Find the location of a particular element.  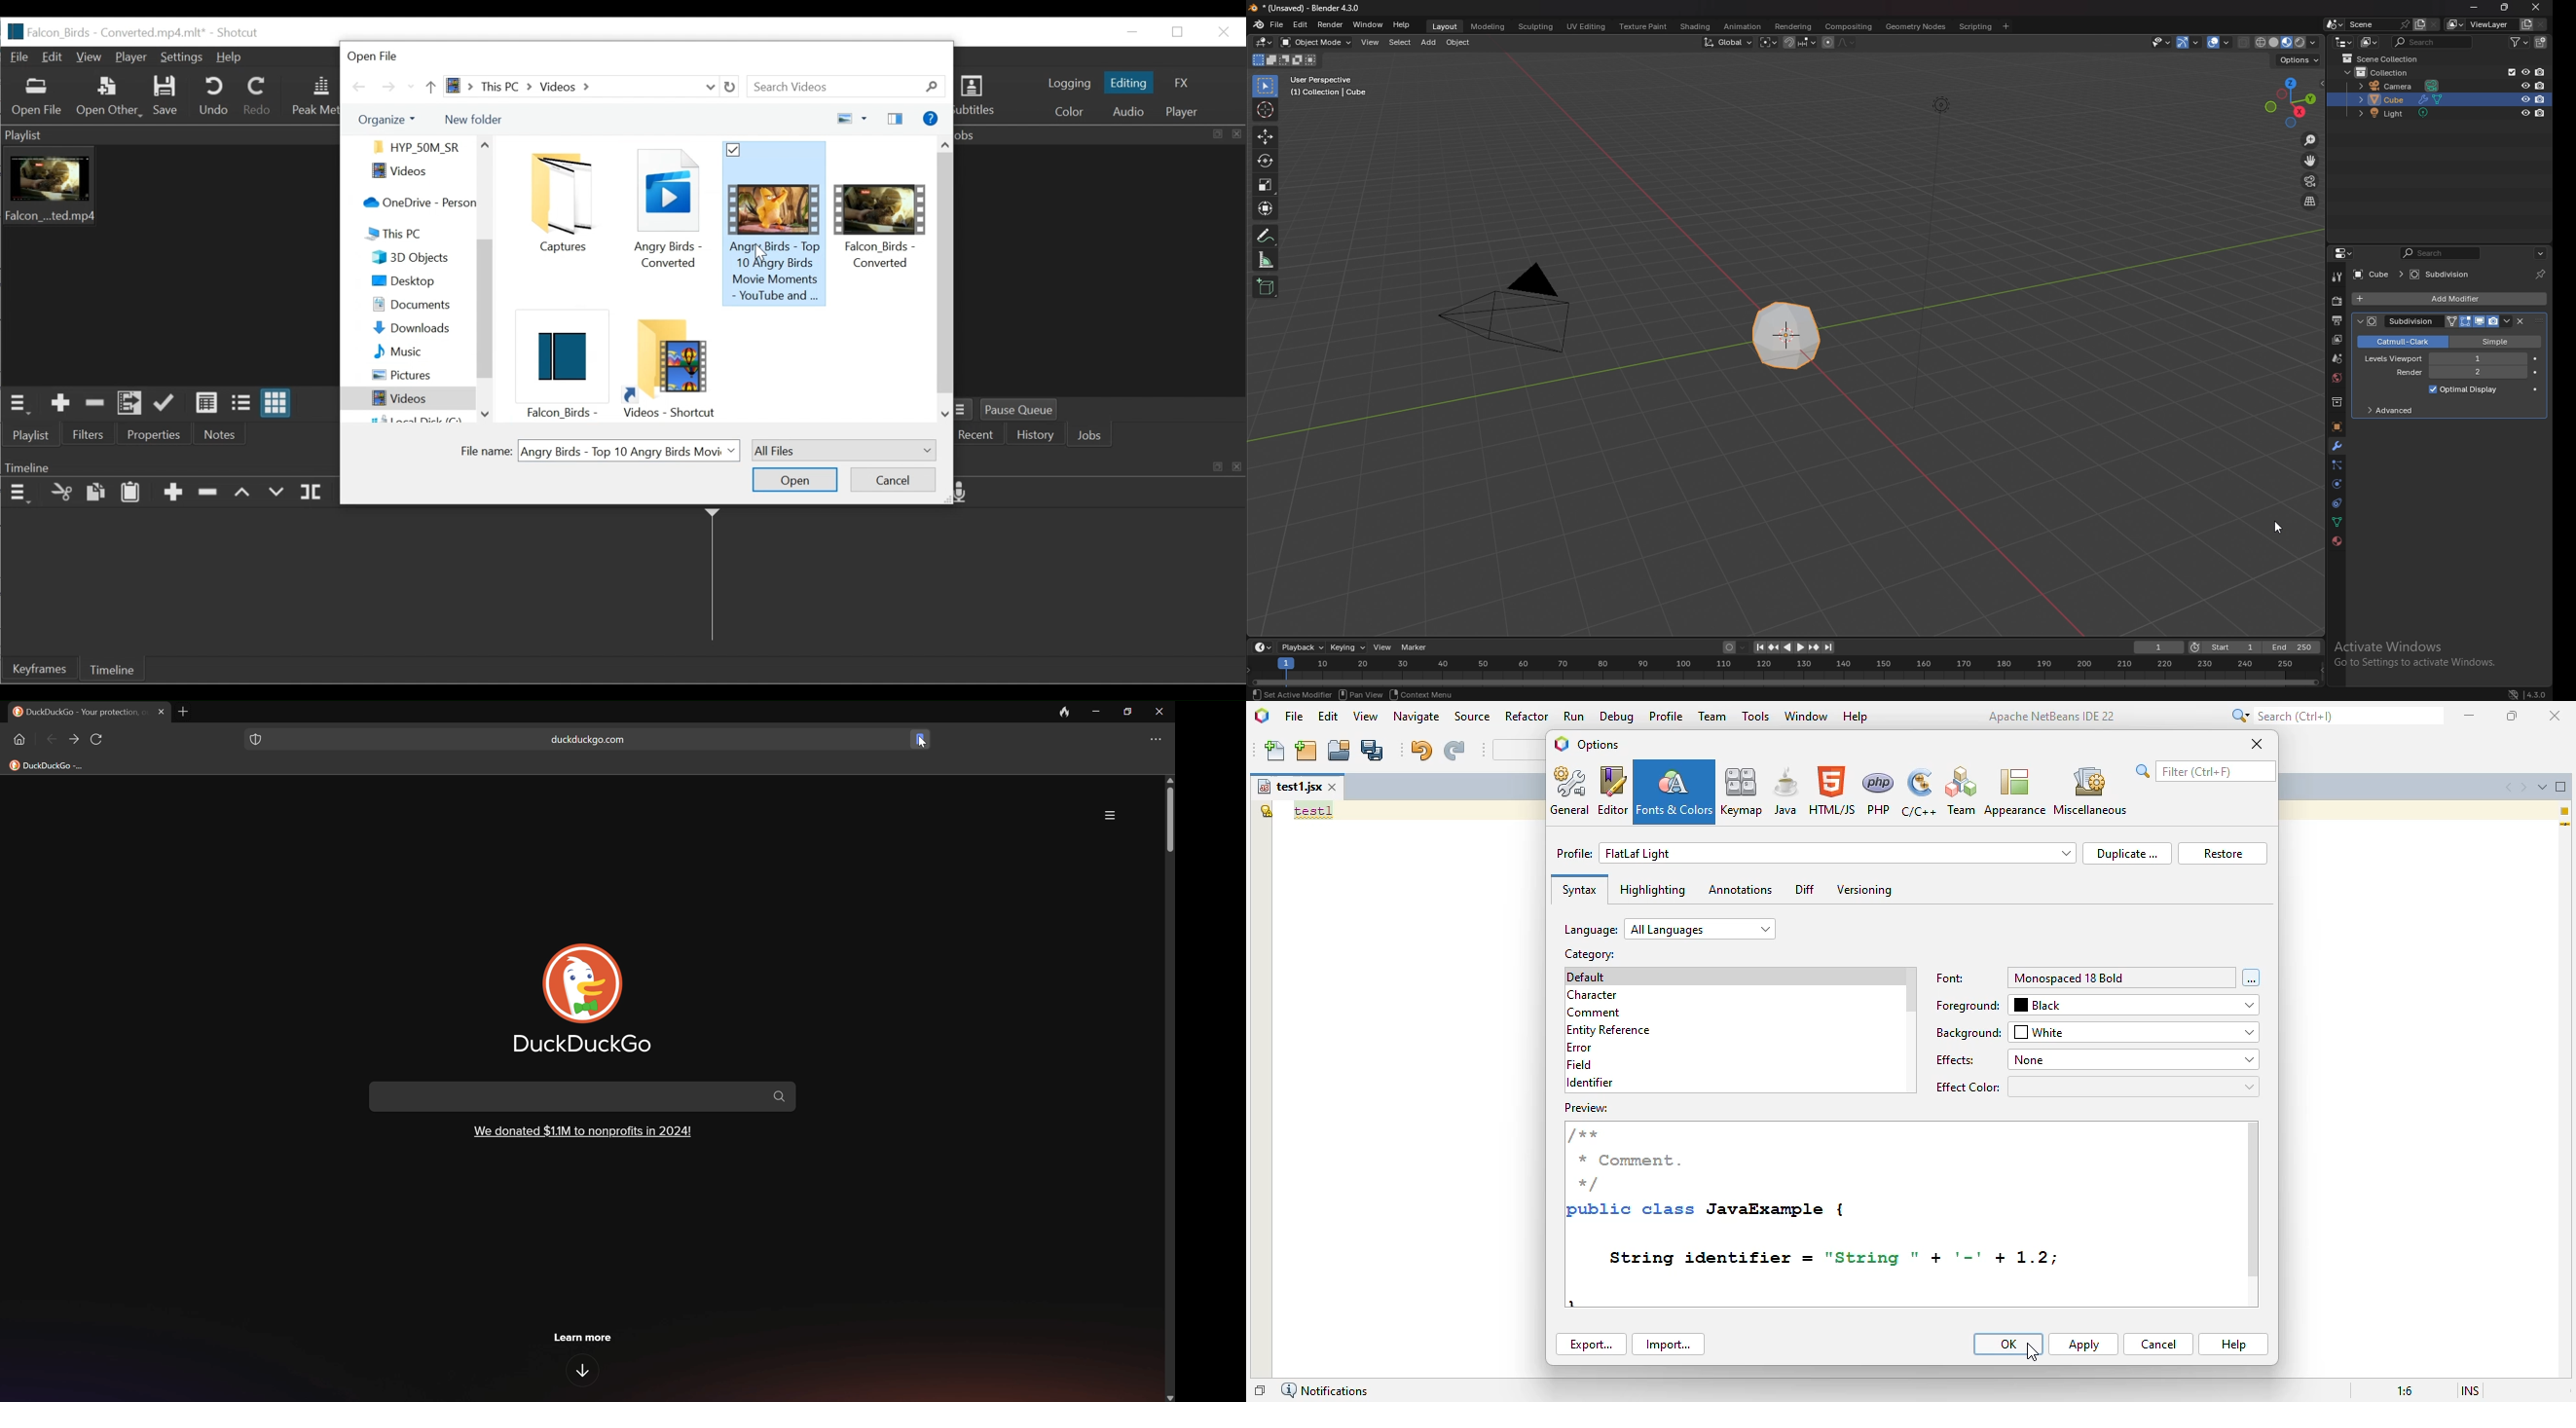

Clip thumbnail is located at coordinates (166, 265).